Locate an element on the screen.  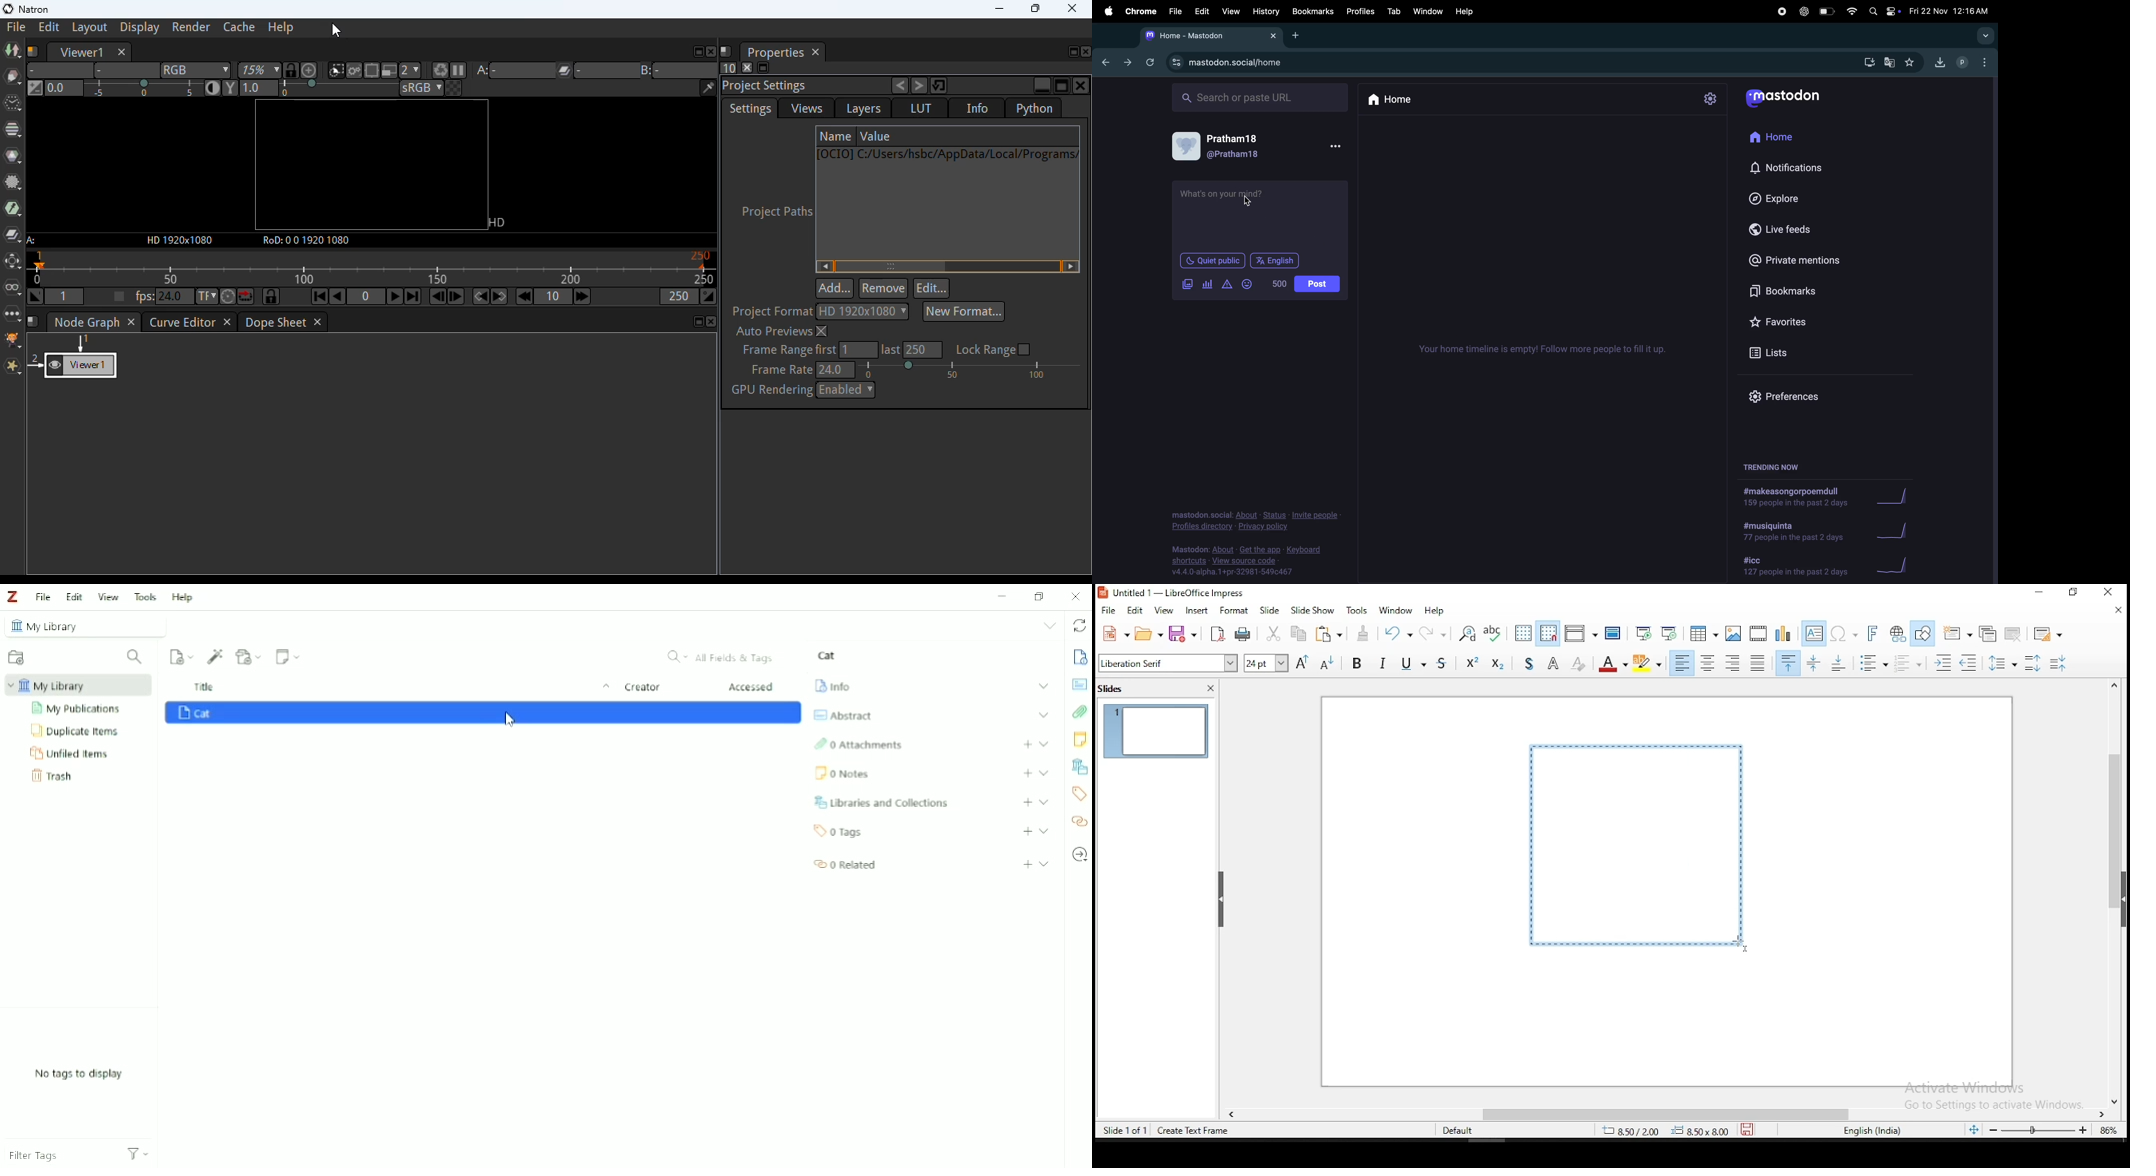
File is located at coordinates (42, 596).